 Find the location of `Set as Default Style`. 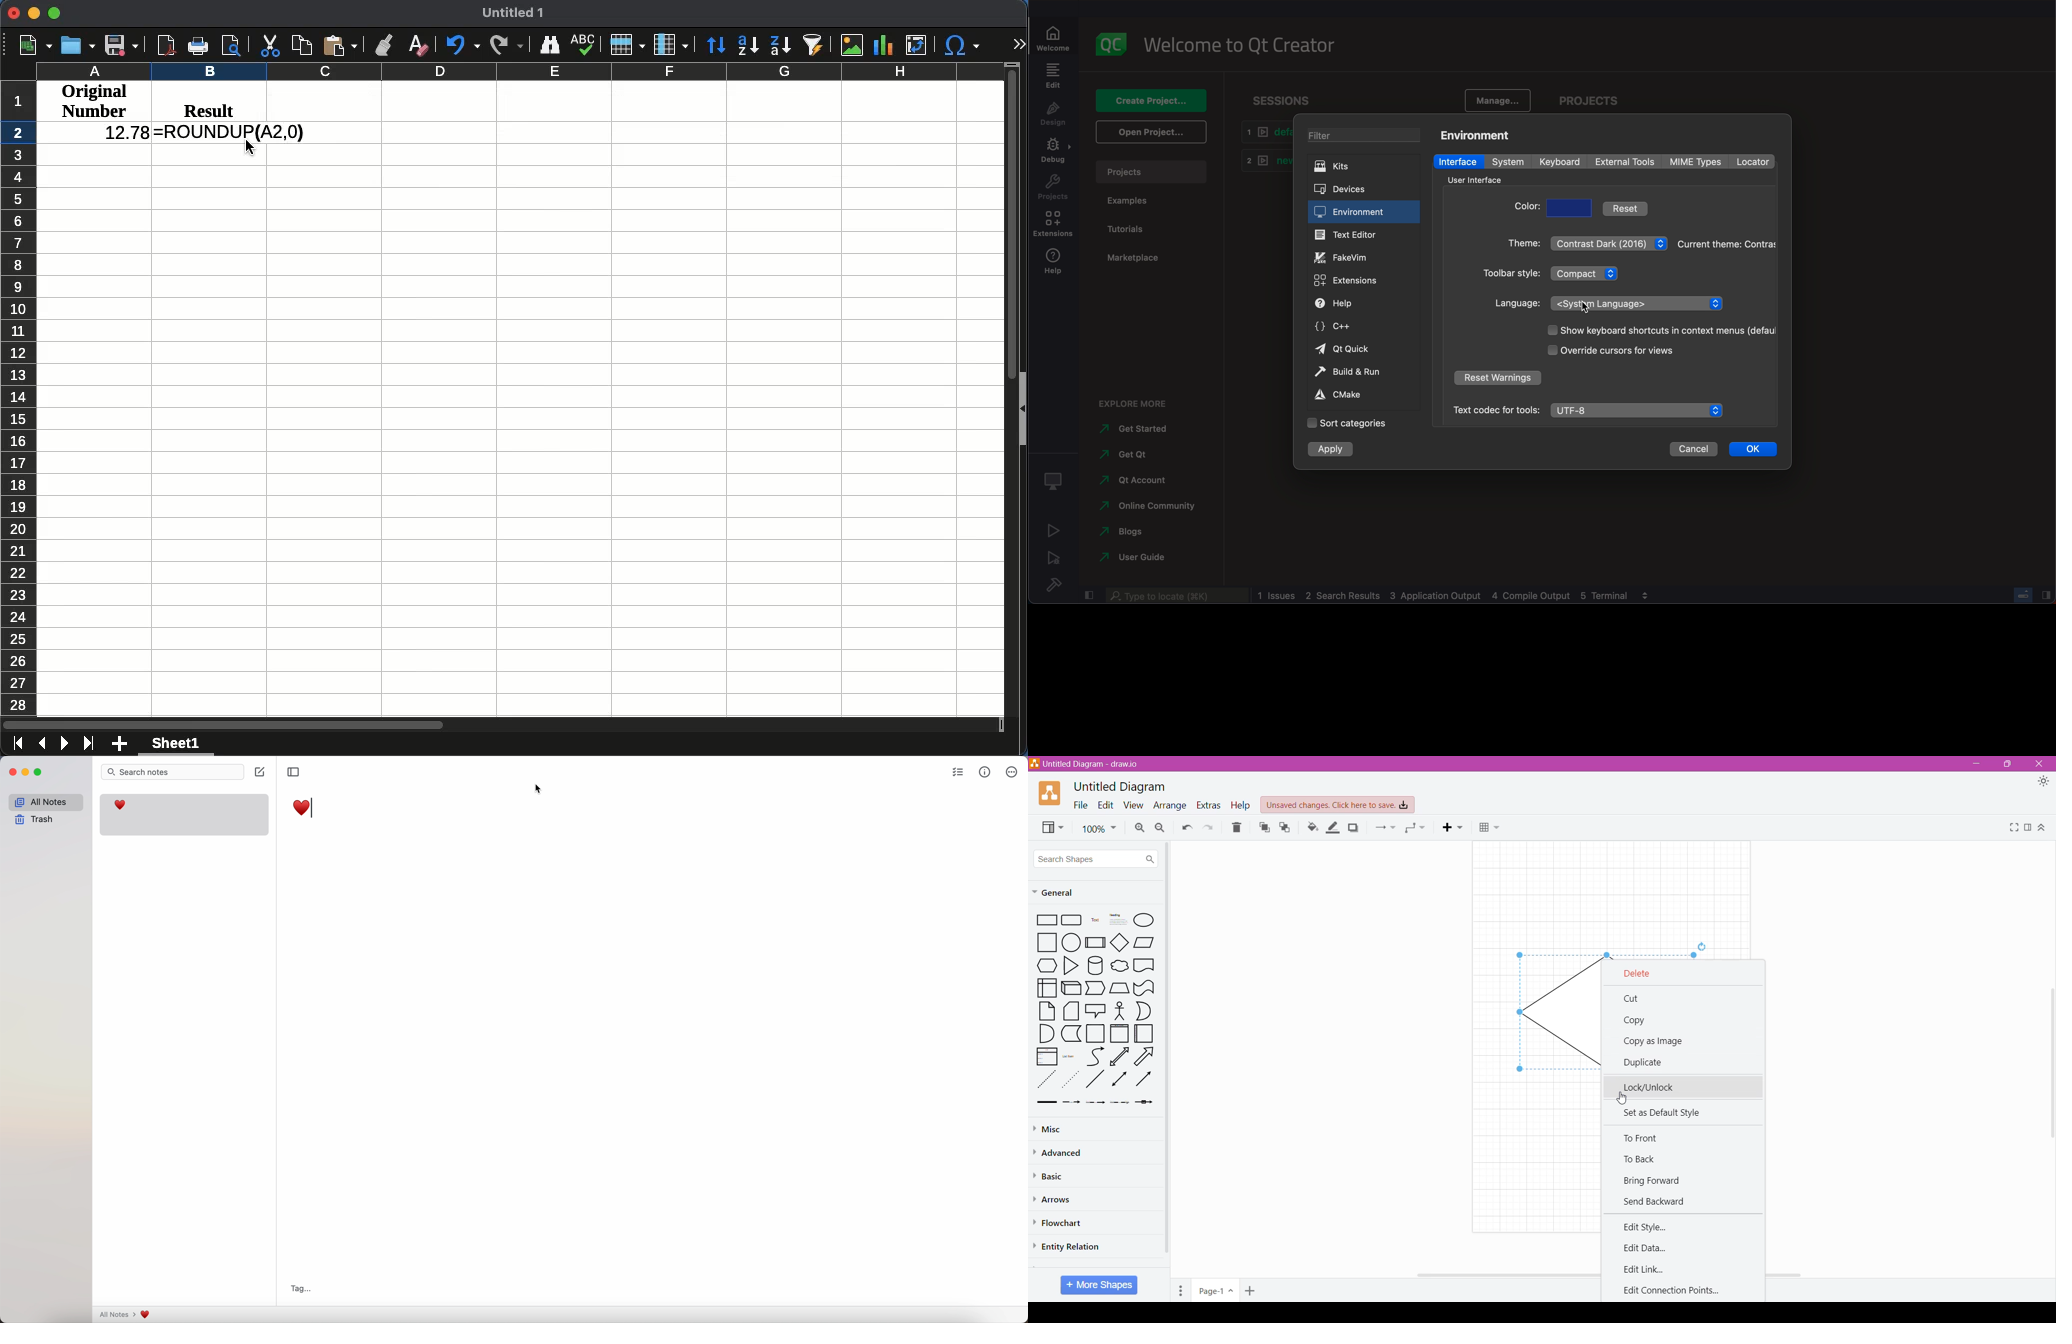

Set as Default Style is located at coordinates (1665, 1113).